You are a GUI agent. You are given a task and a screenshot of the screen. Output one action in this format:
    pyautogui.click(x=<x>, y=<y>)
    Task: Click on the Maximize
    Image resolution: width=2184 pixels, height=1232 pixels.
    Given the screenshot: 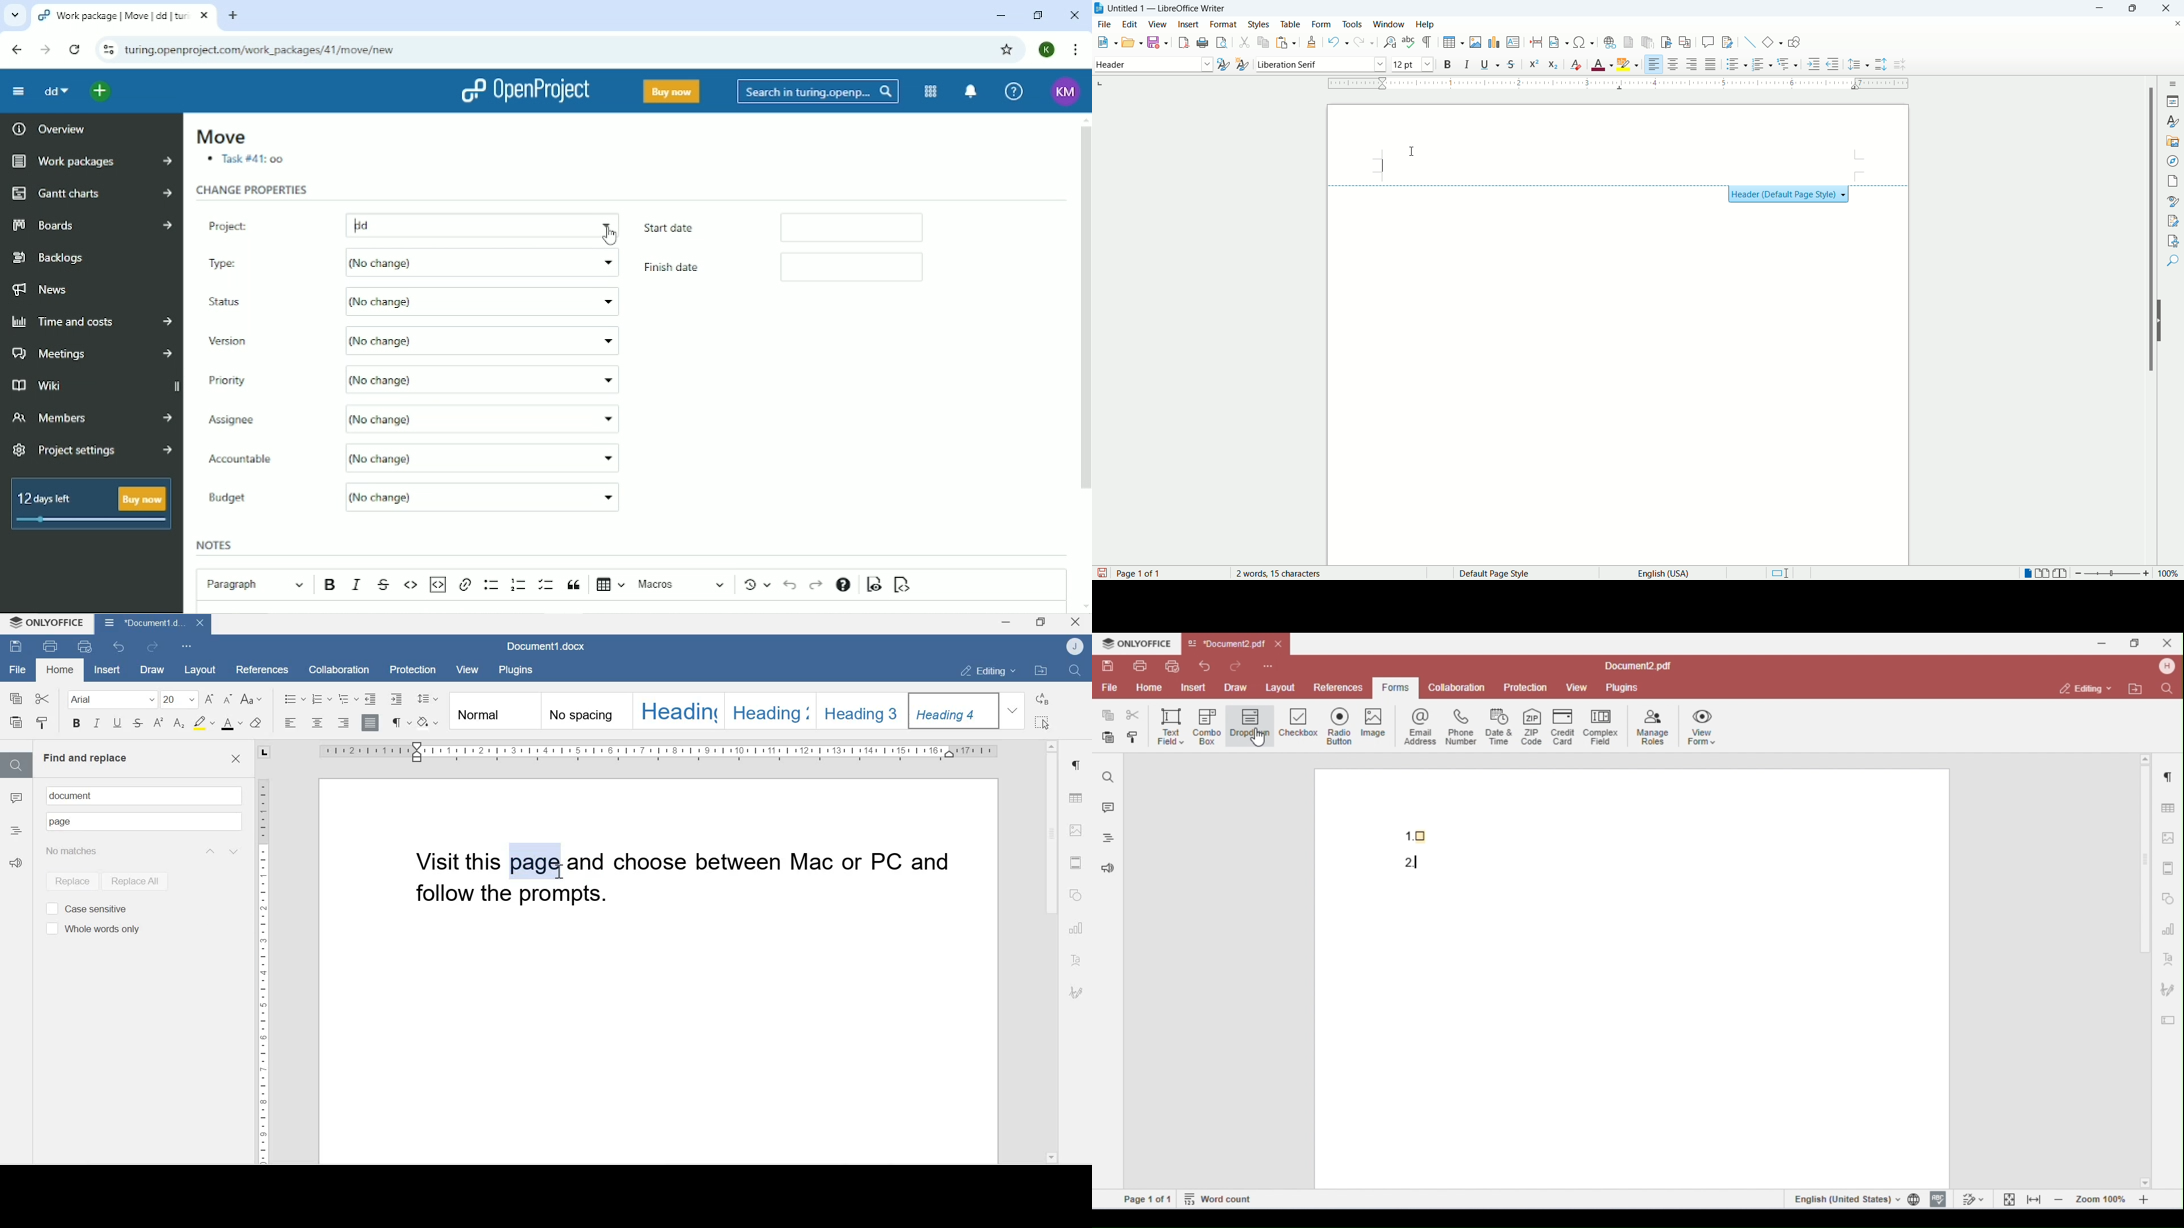 What is the action you would take?
    pyautogui.click(x=1041, y=623)
    